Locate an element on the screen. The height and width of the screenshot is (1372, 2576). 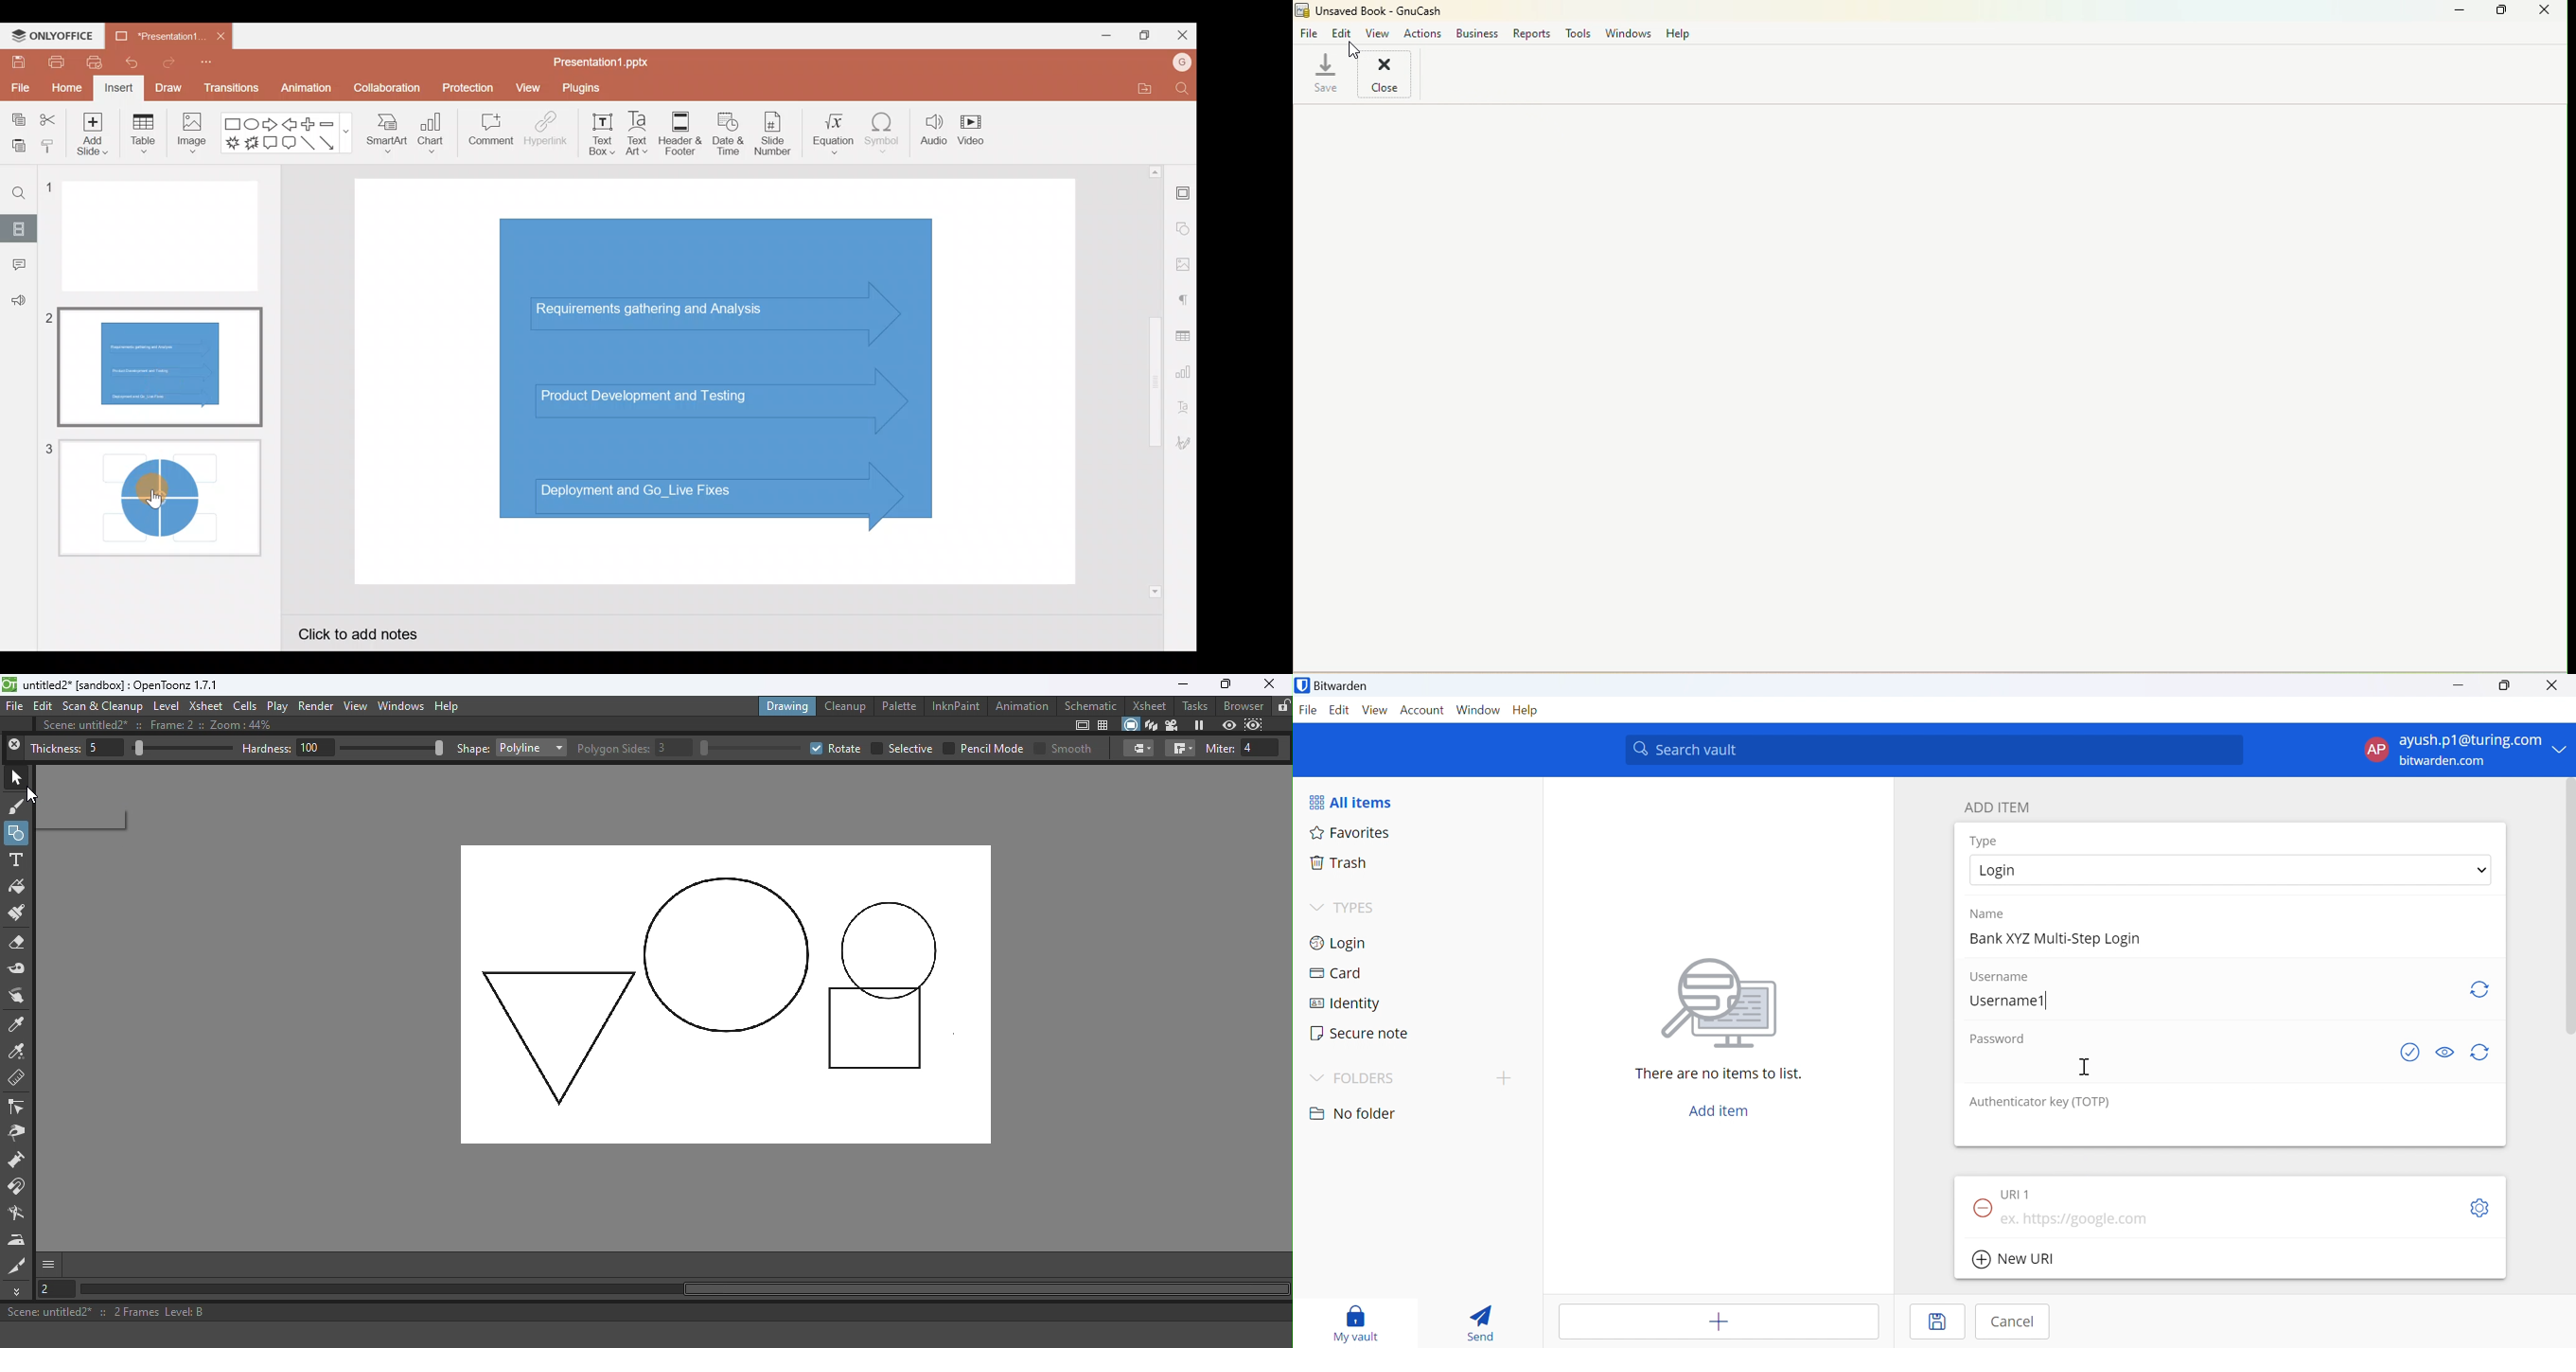
Account name is located at coordinates (1178, 64).